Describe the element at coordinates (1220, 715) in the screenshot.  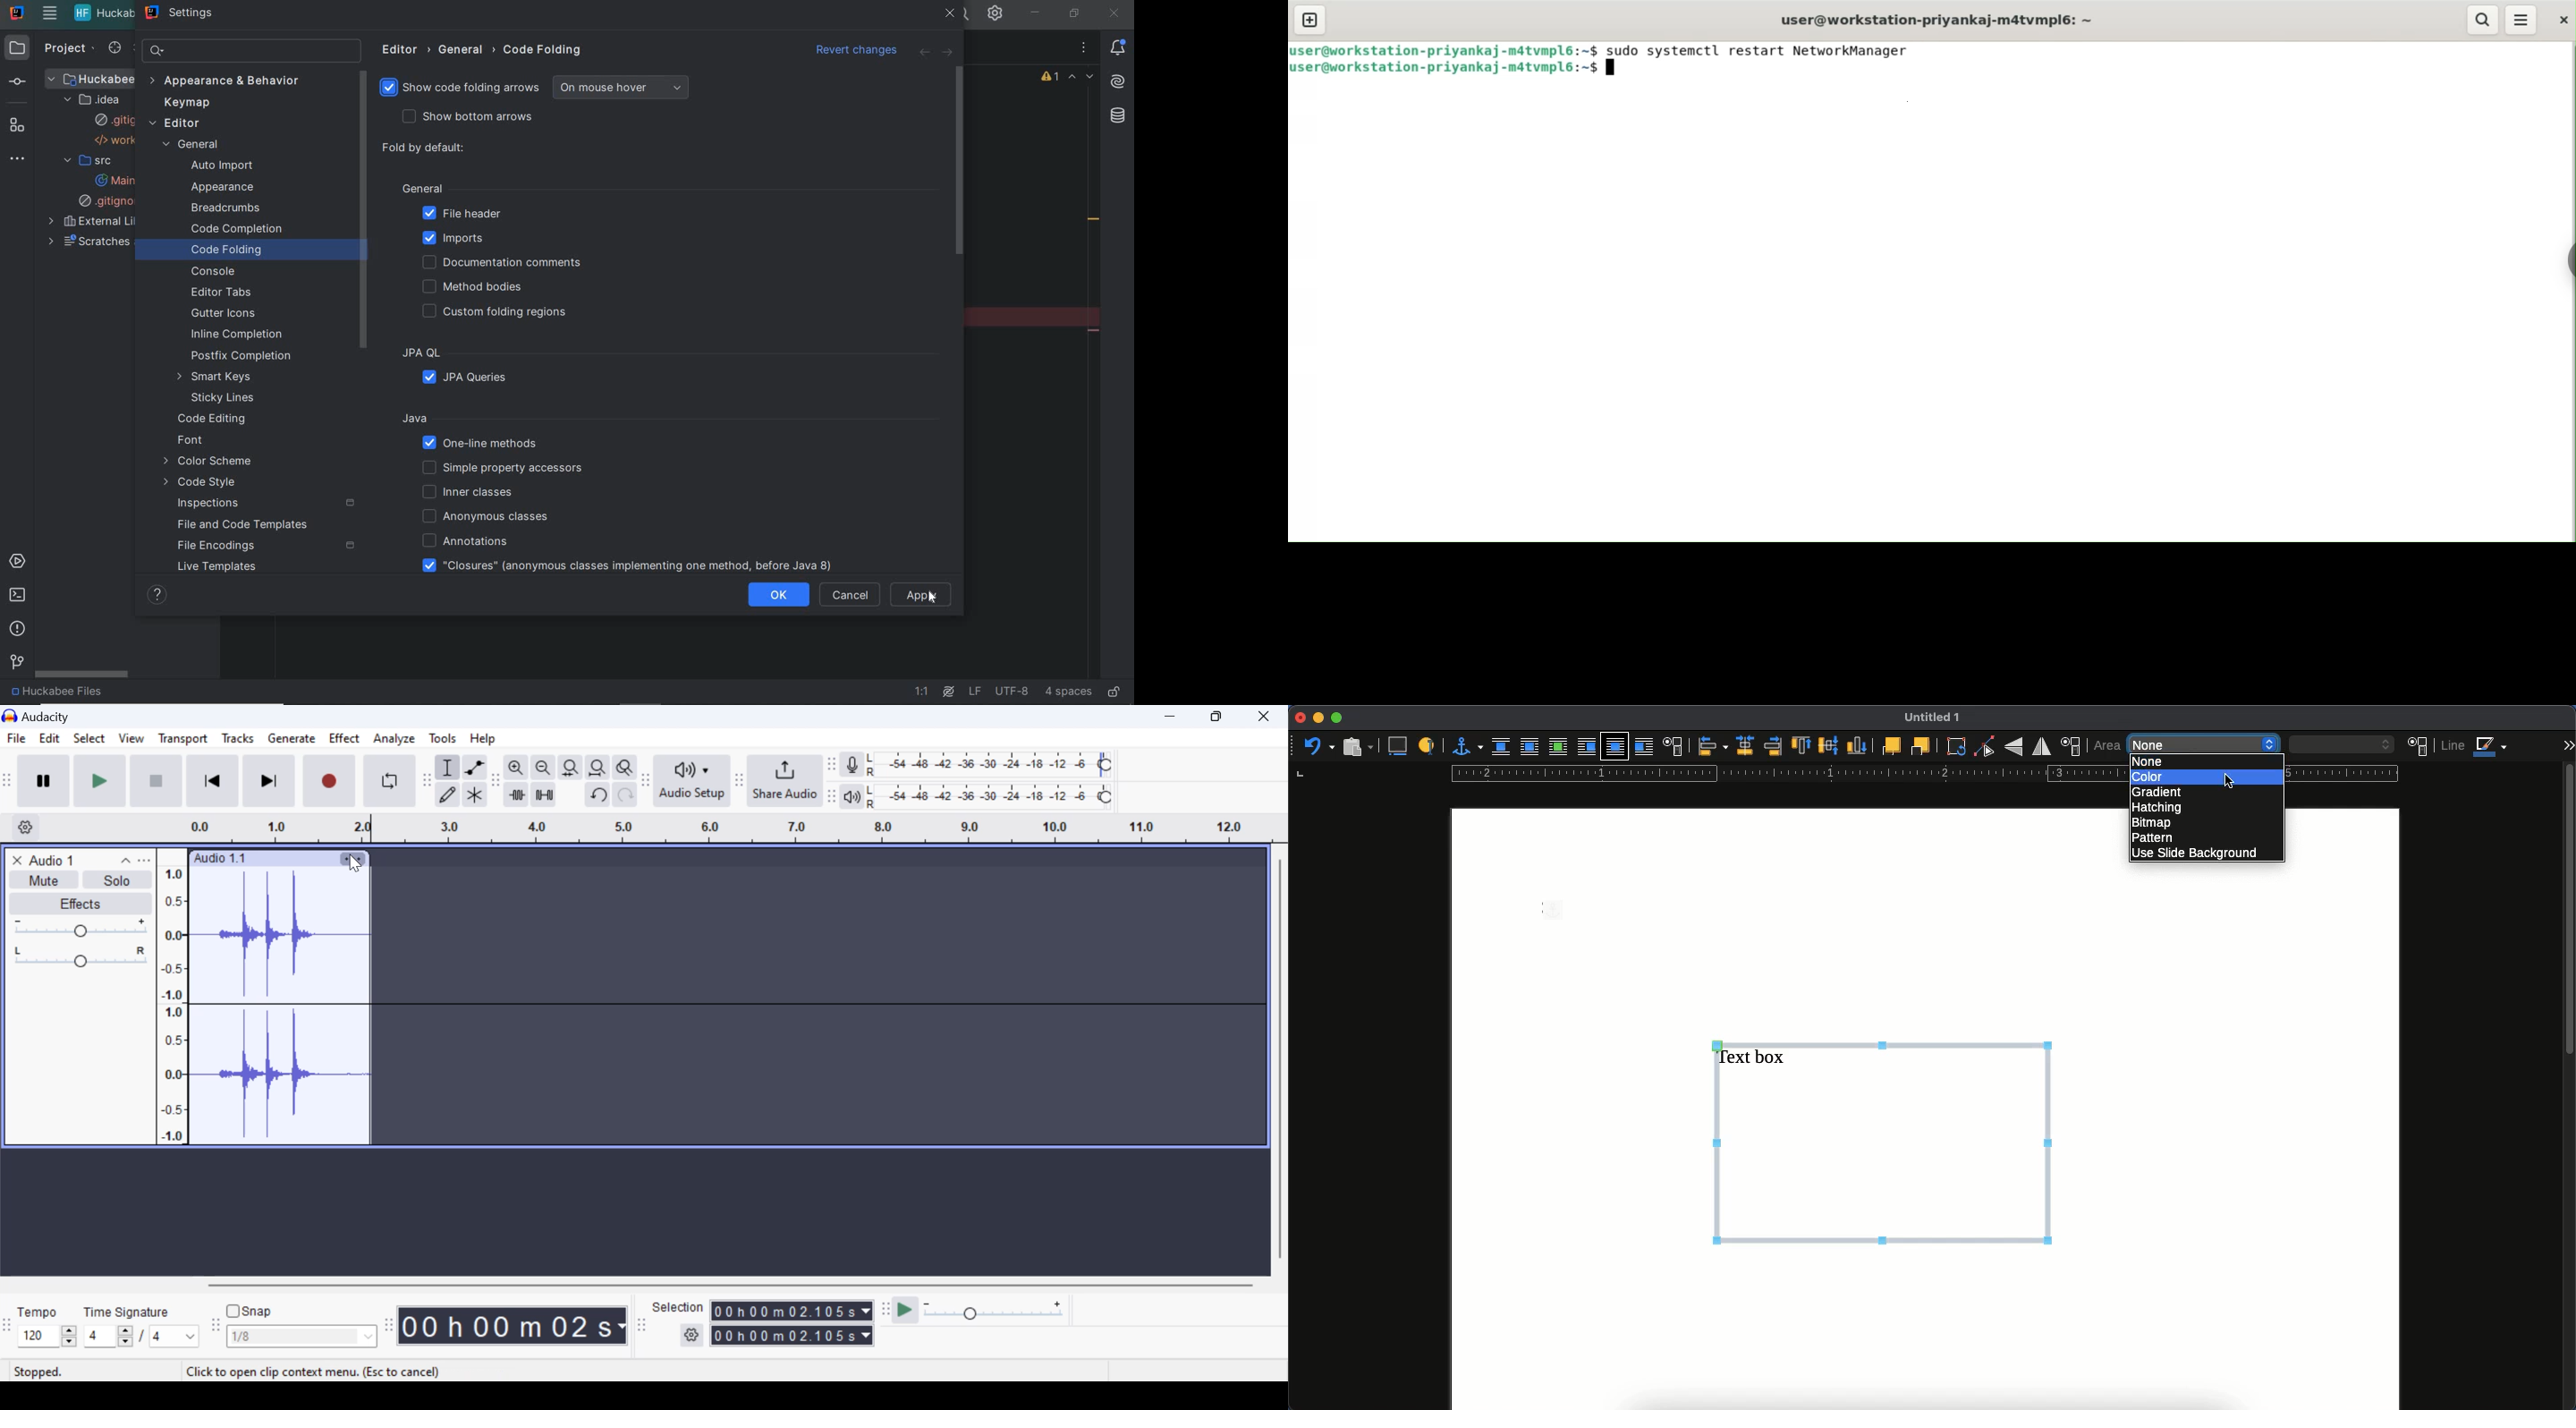
I see `Minimize` at that location.